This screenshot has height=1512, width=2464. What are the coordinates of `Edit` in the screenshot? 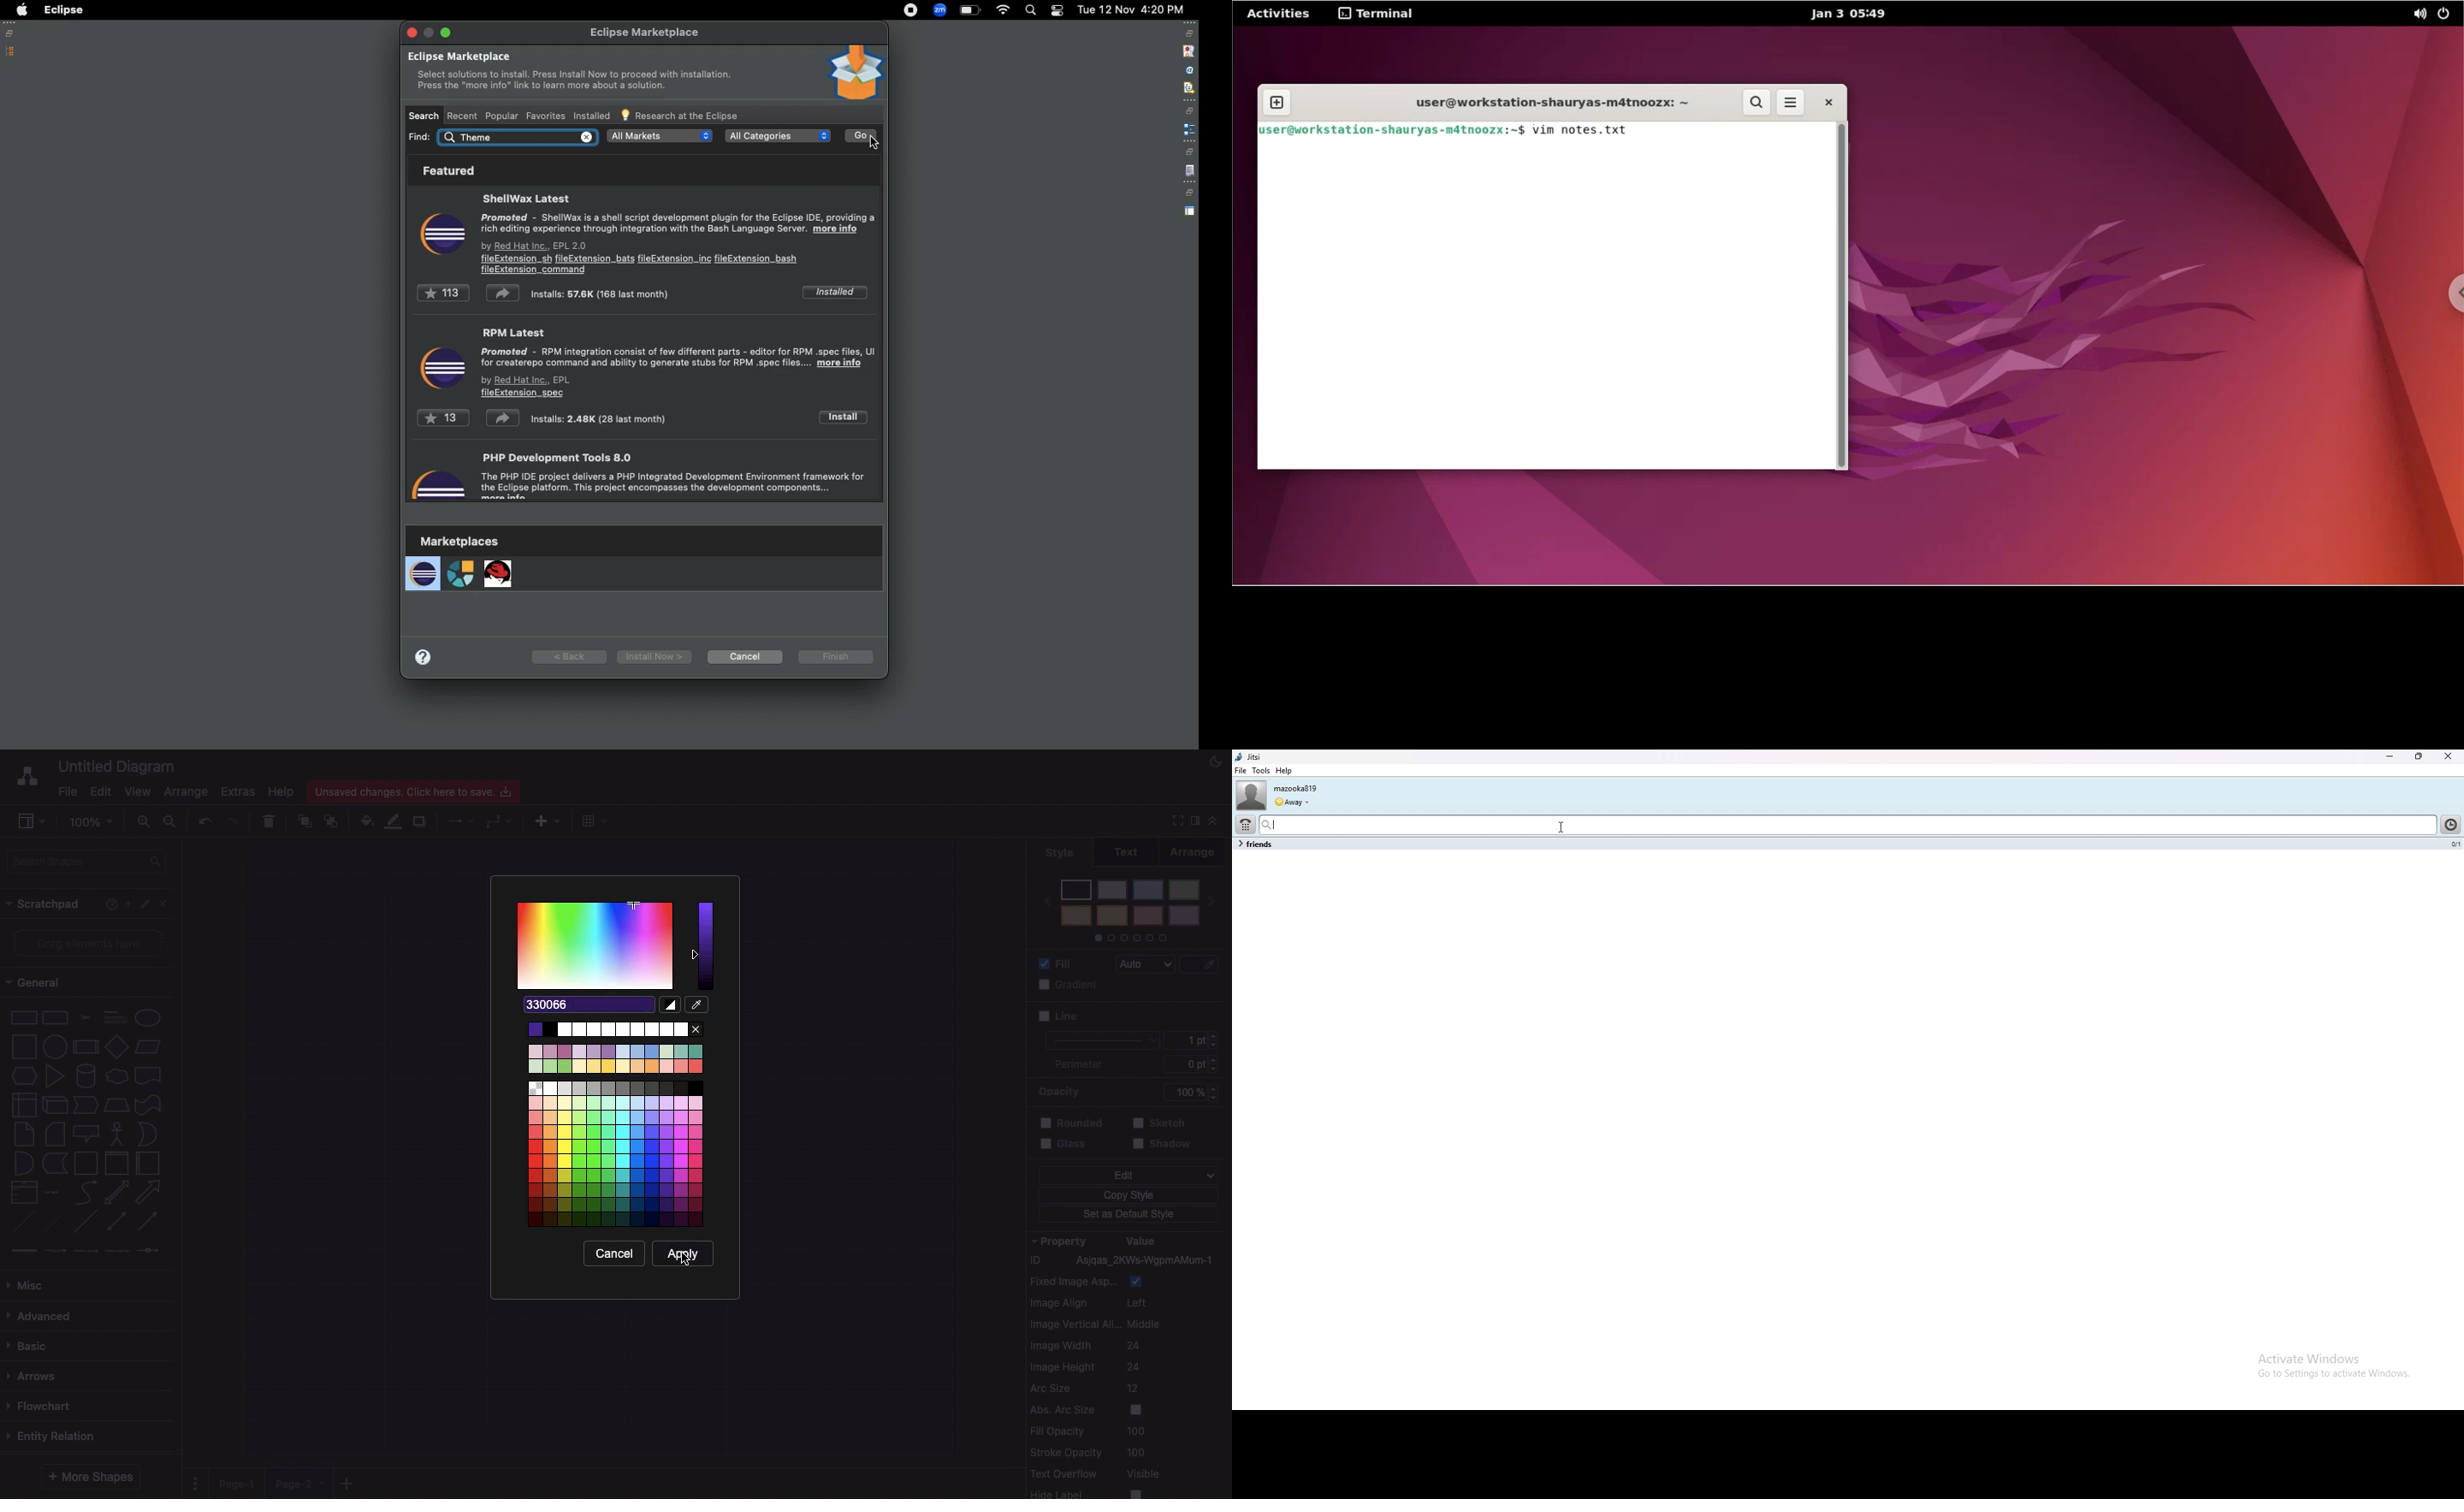 It's located at (100, 791).